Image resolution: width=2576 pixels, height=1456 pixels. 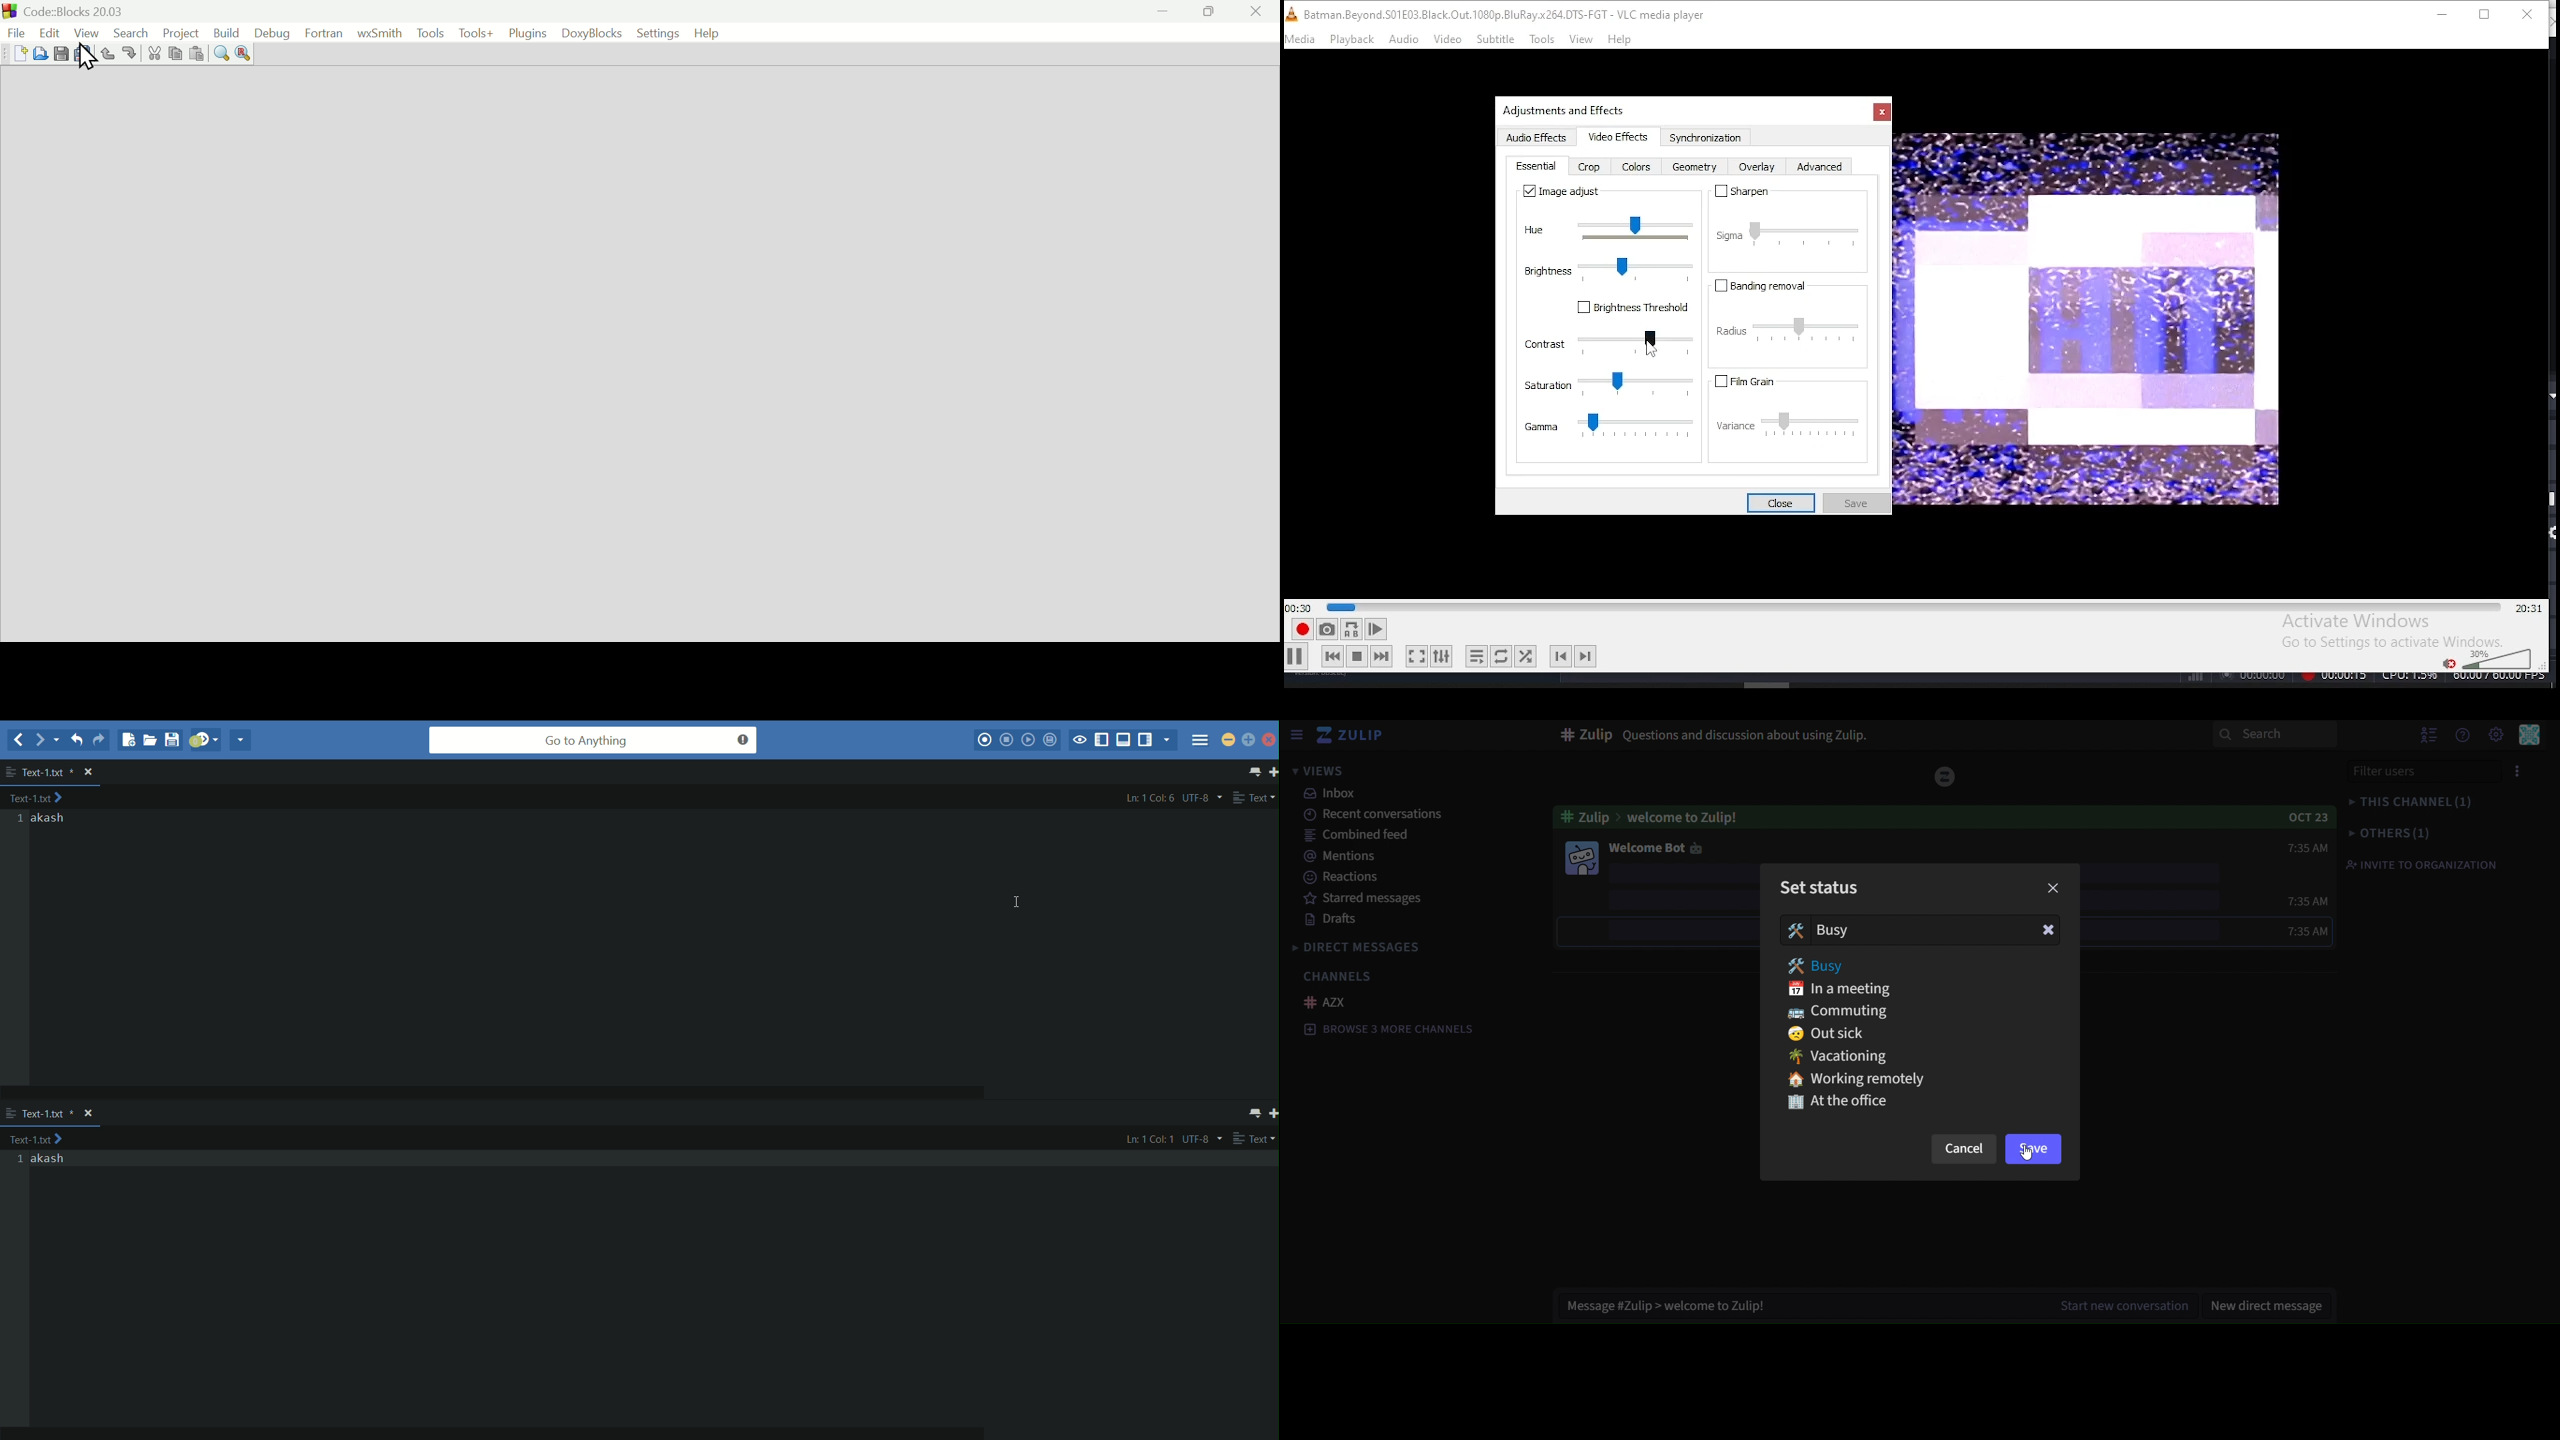 What do you see at coordinates (2047, 930) in the screenshot?
I see `close` at bounding box center [2047, 930].